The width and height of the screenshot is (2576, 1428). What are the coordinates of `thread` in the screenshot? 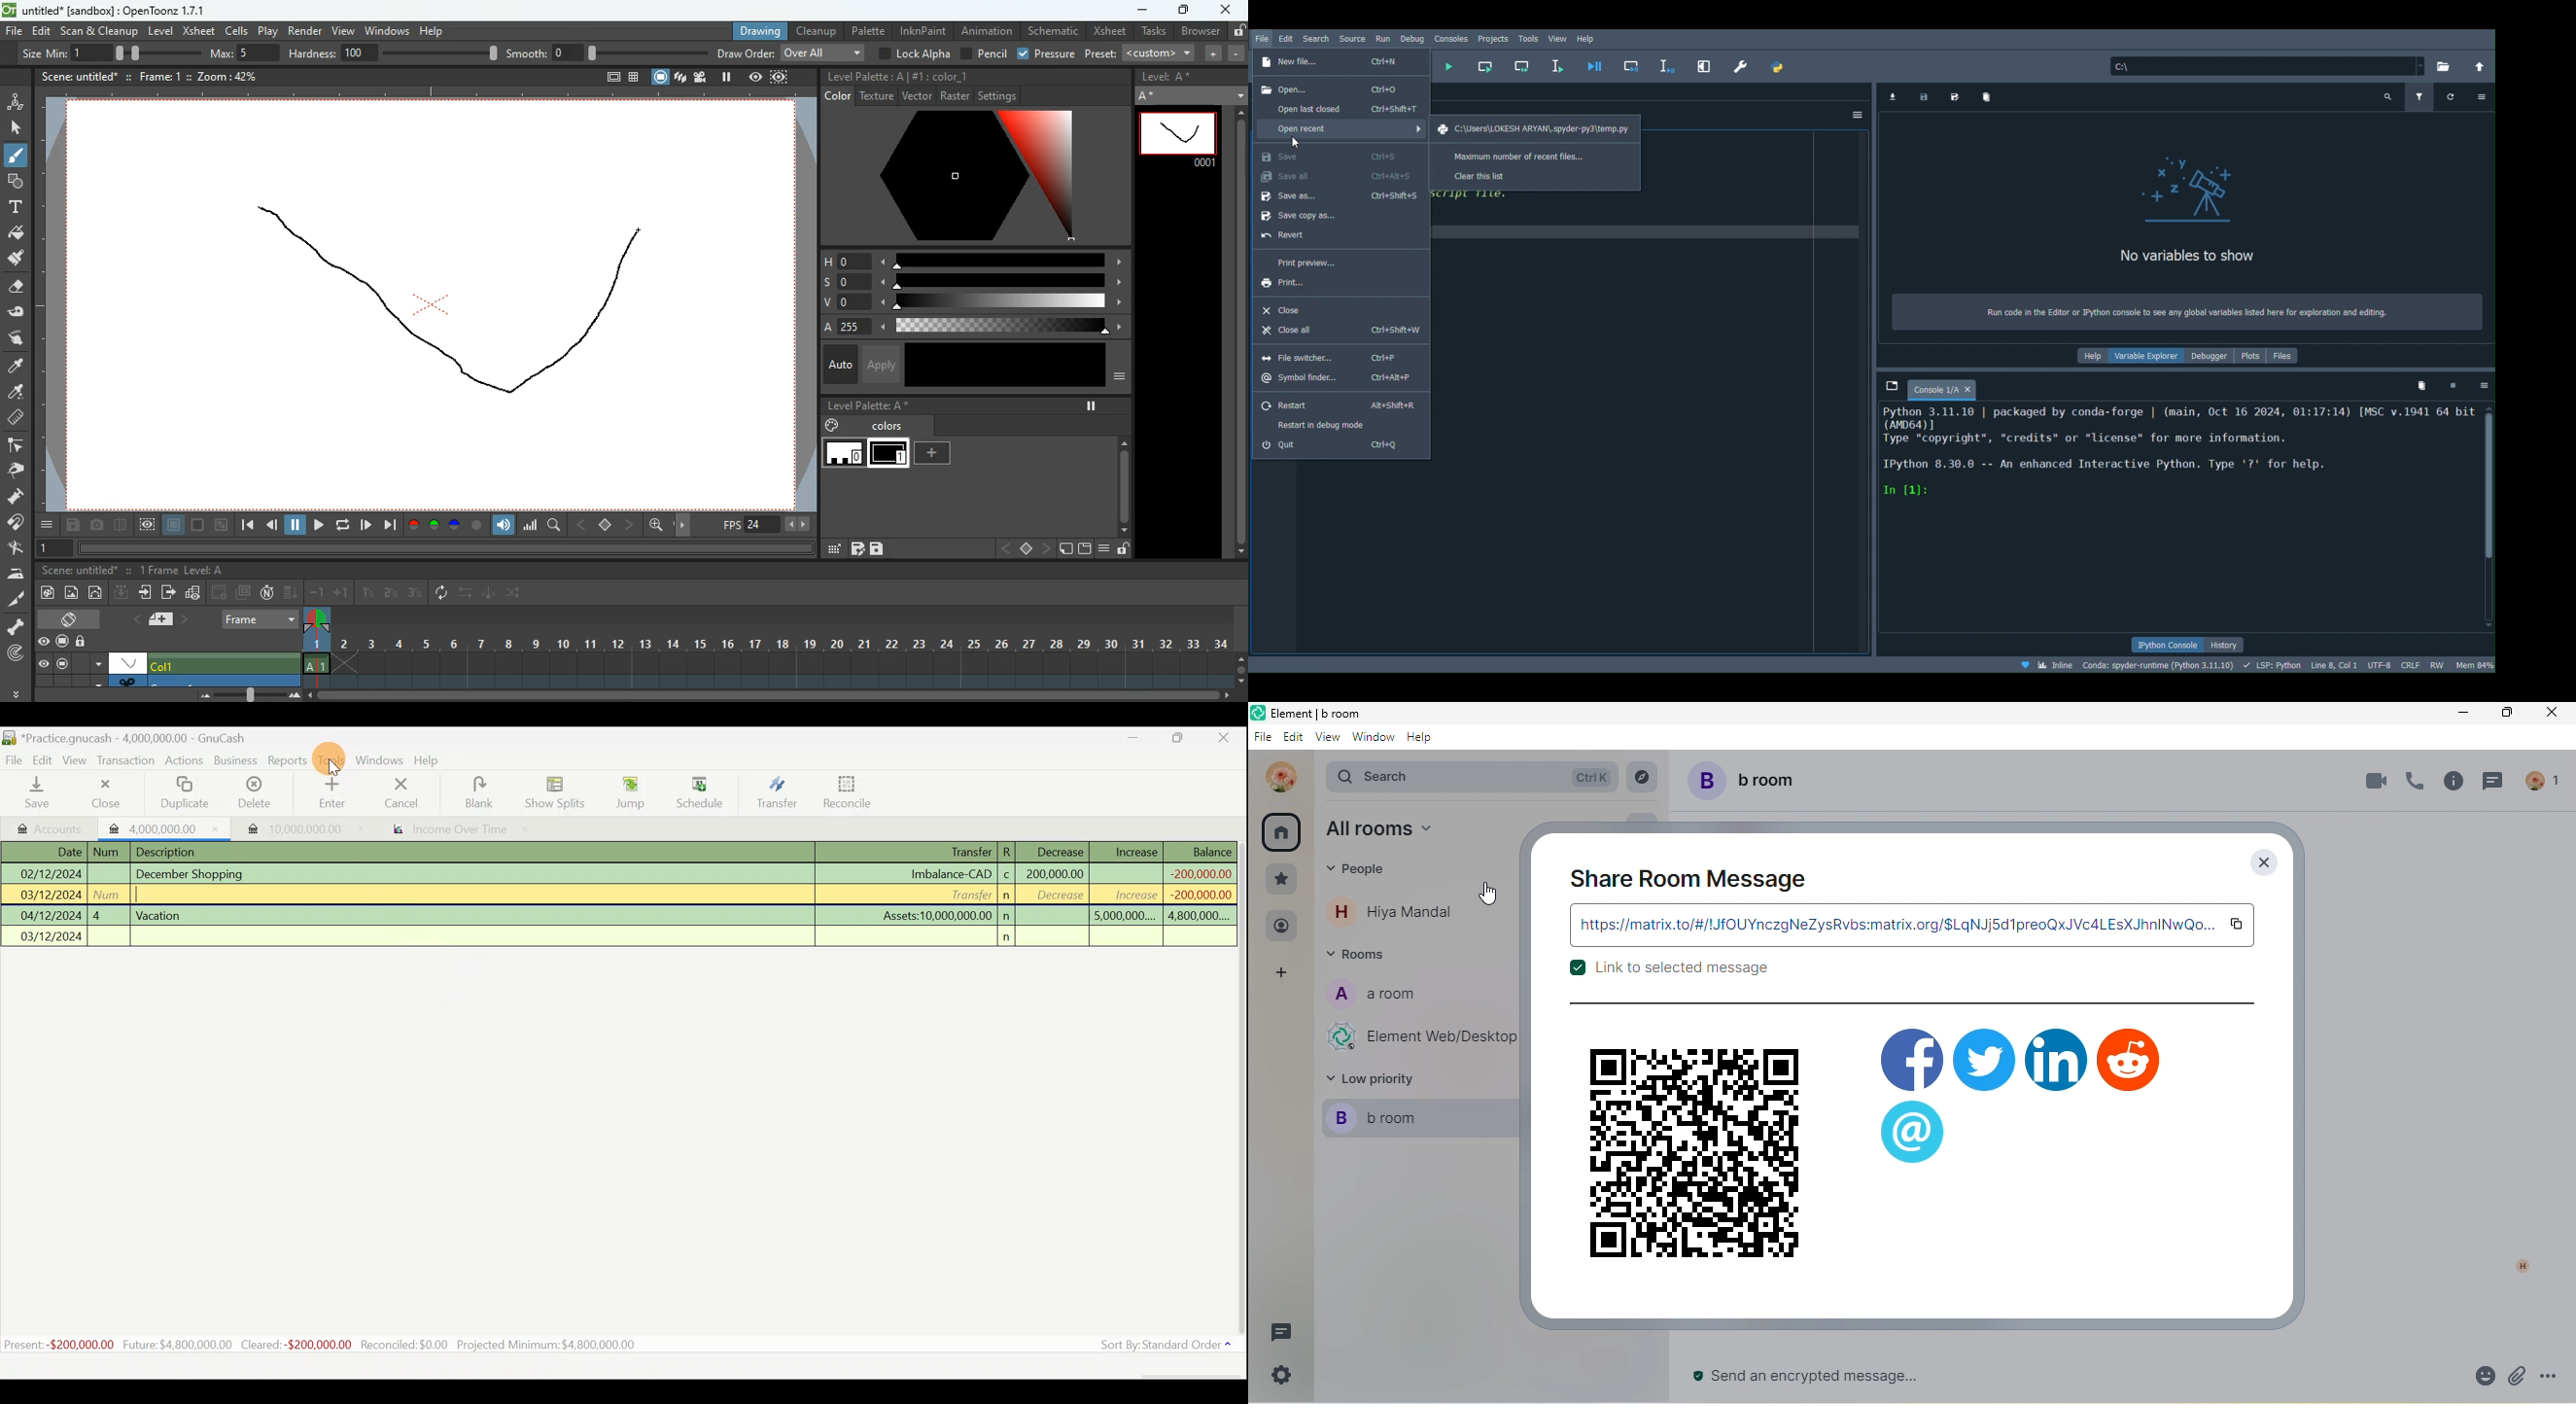 It's located at (2497, 785).